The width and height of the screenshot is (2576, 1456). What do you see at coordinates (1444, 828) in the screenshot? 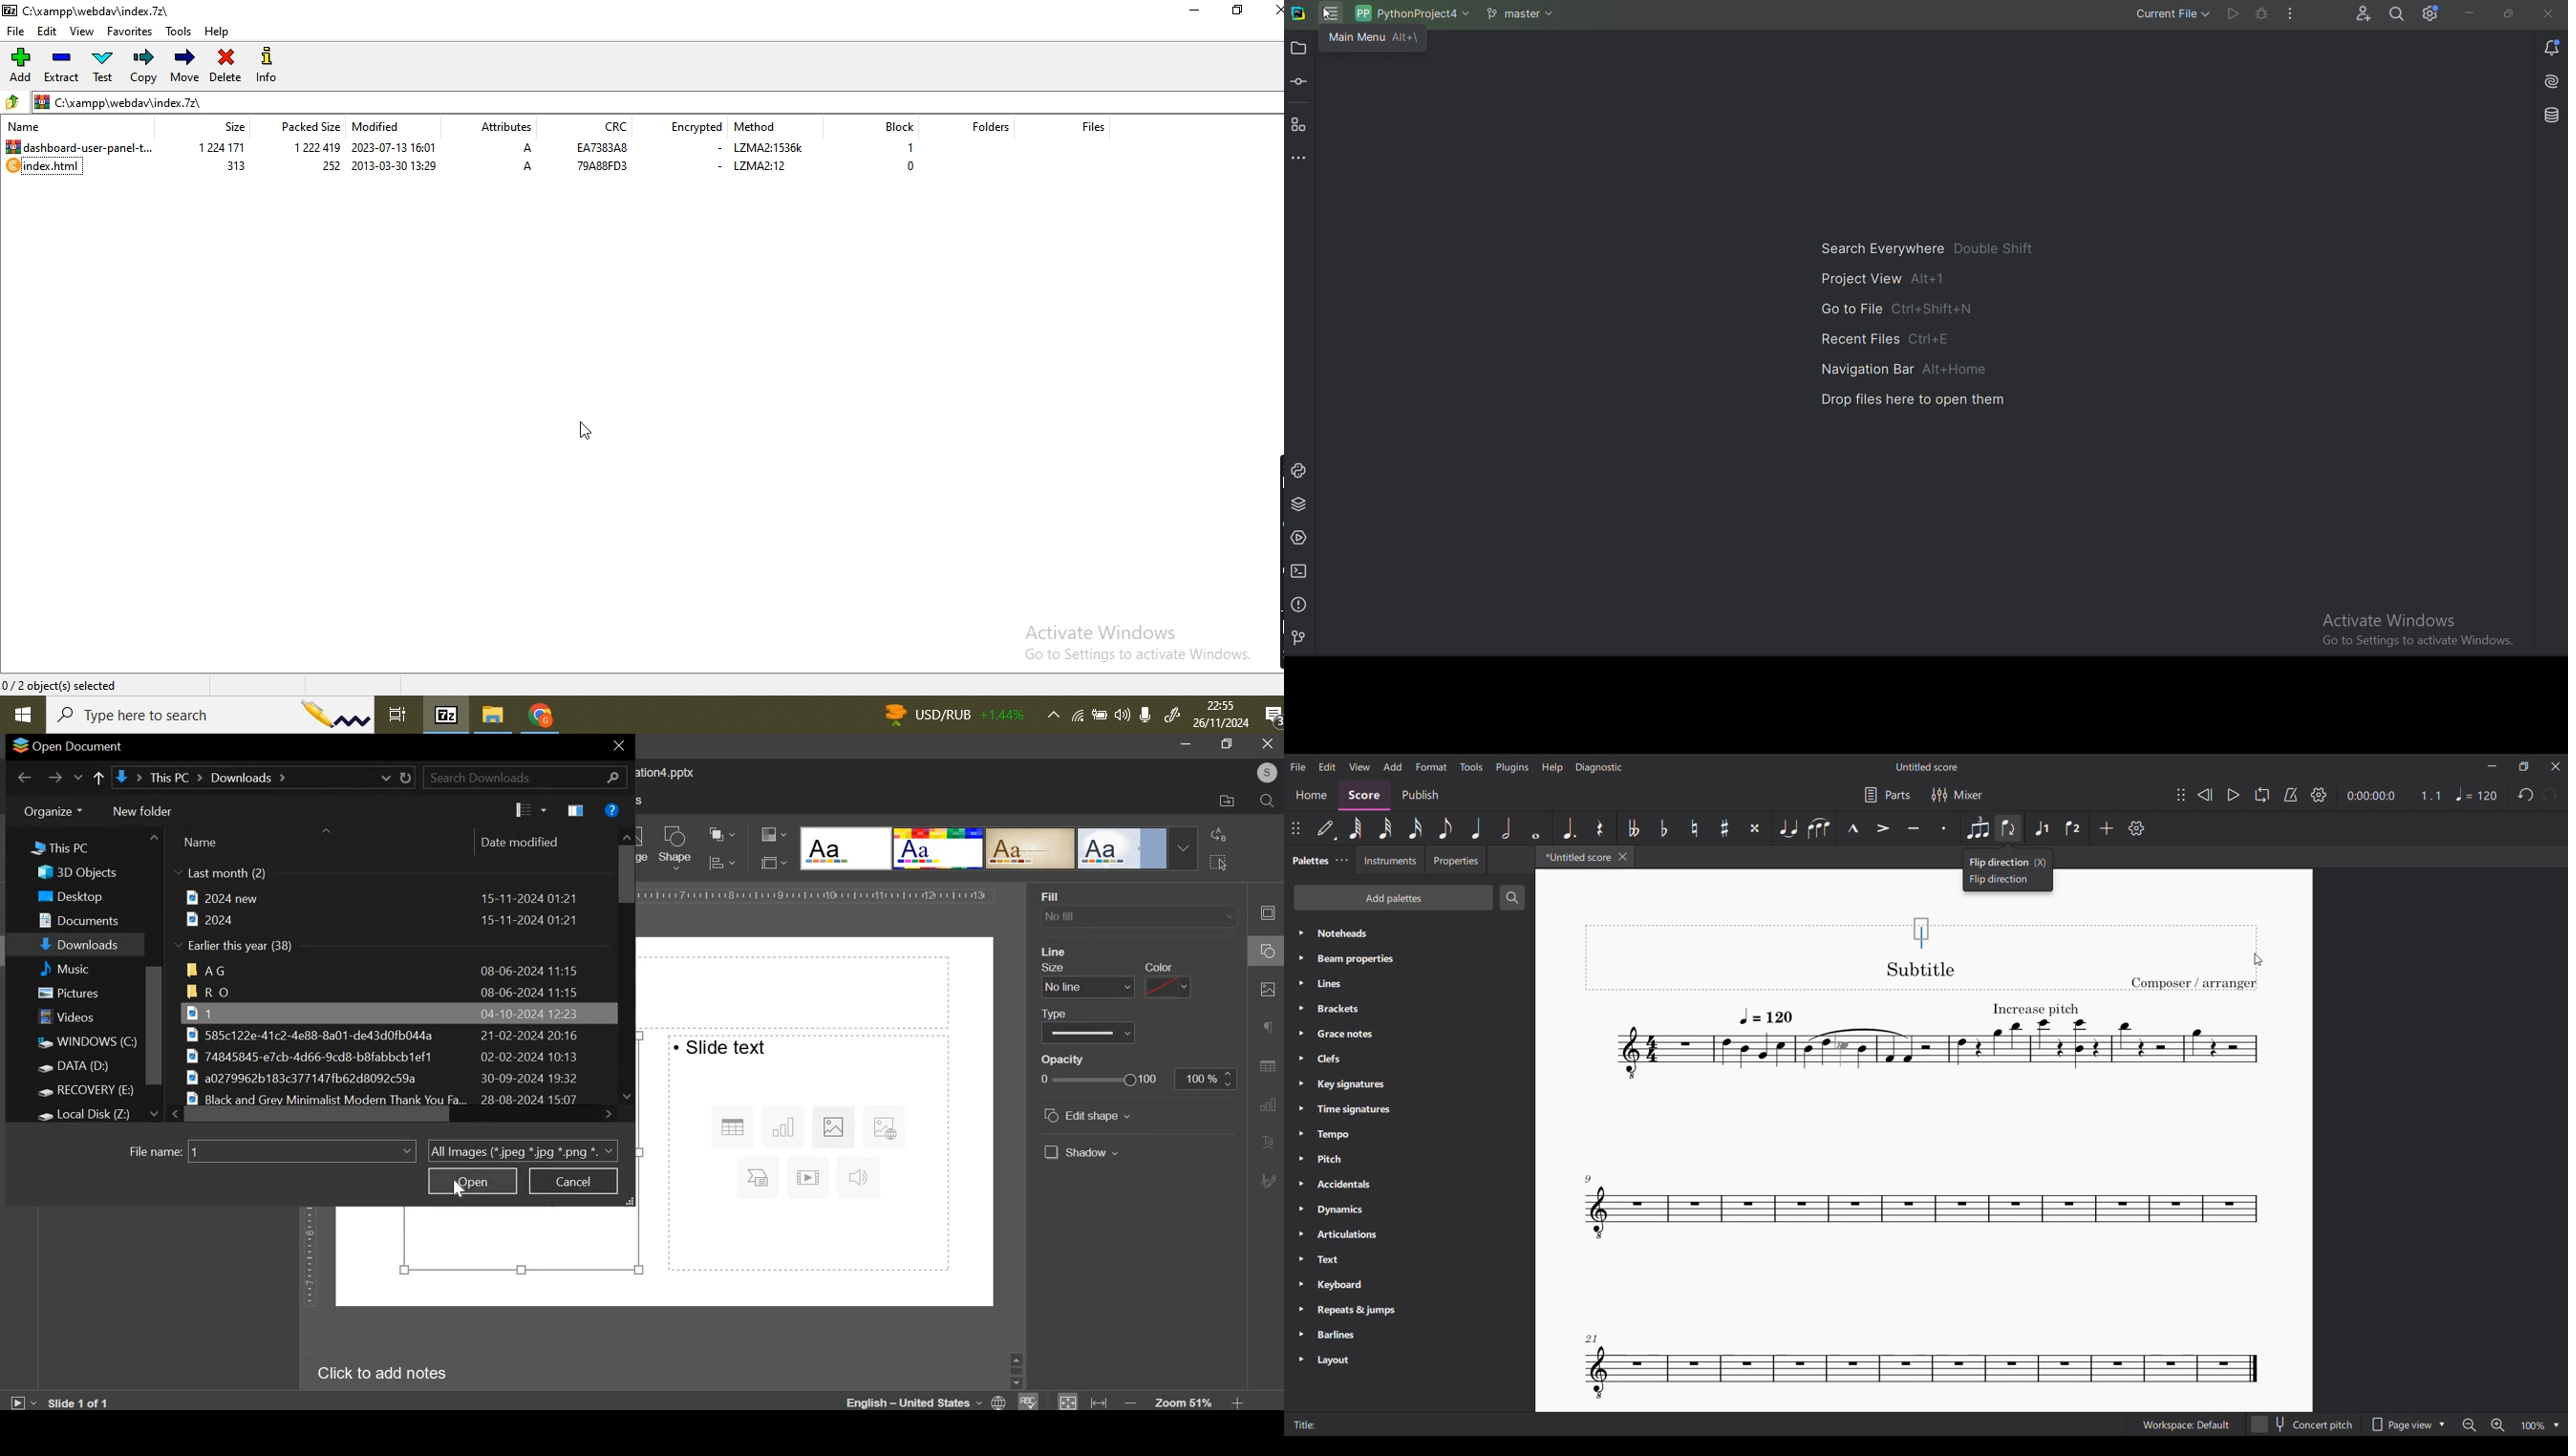
I see `8th note` at bounding box center [1444, 828].